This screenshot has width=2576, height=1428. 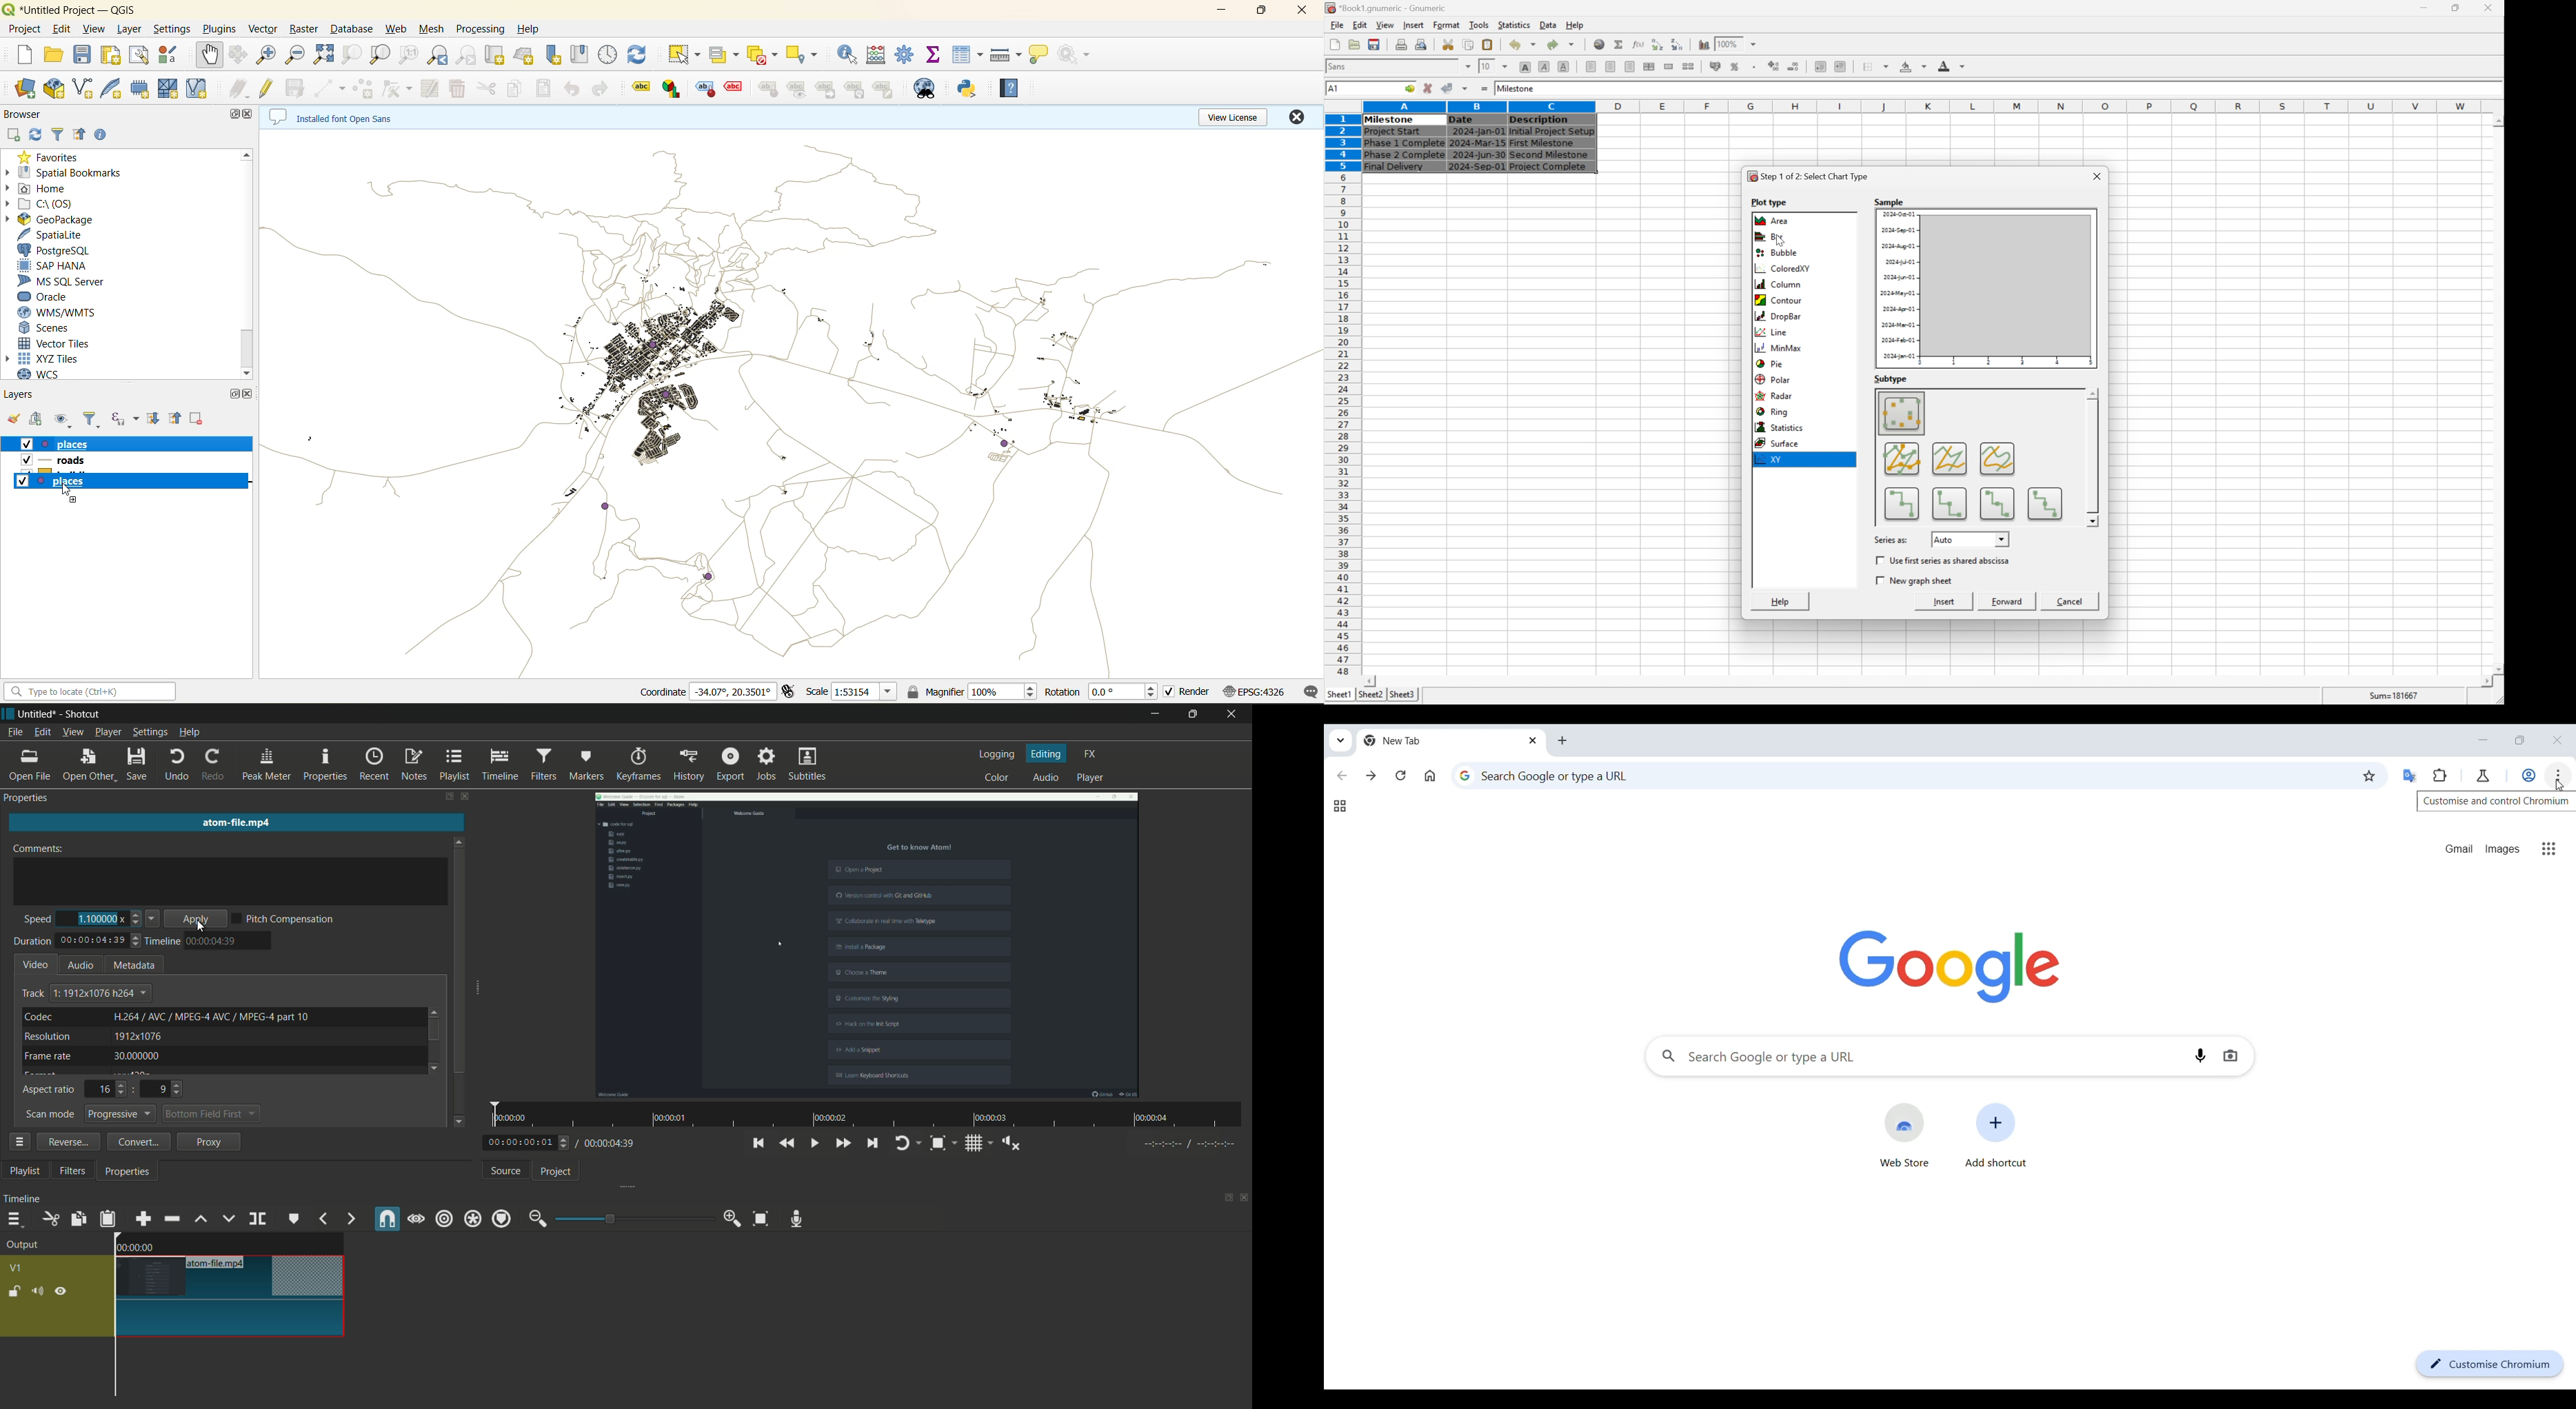 I want to click on scale, so click(x=856, y=692).